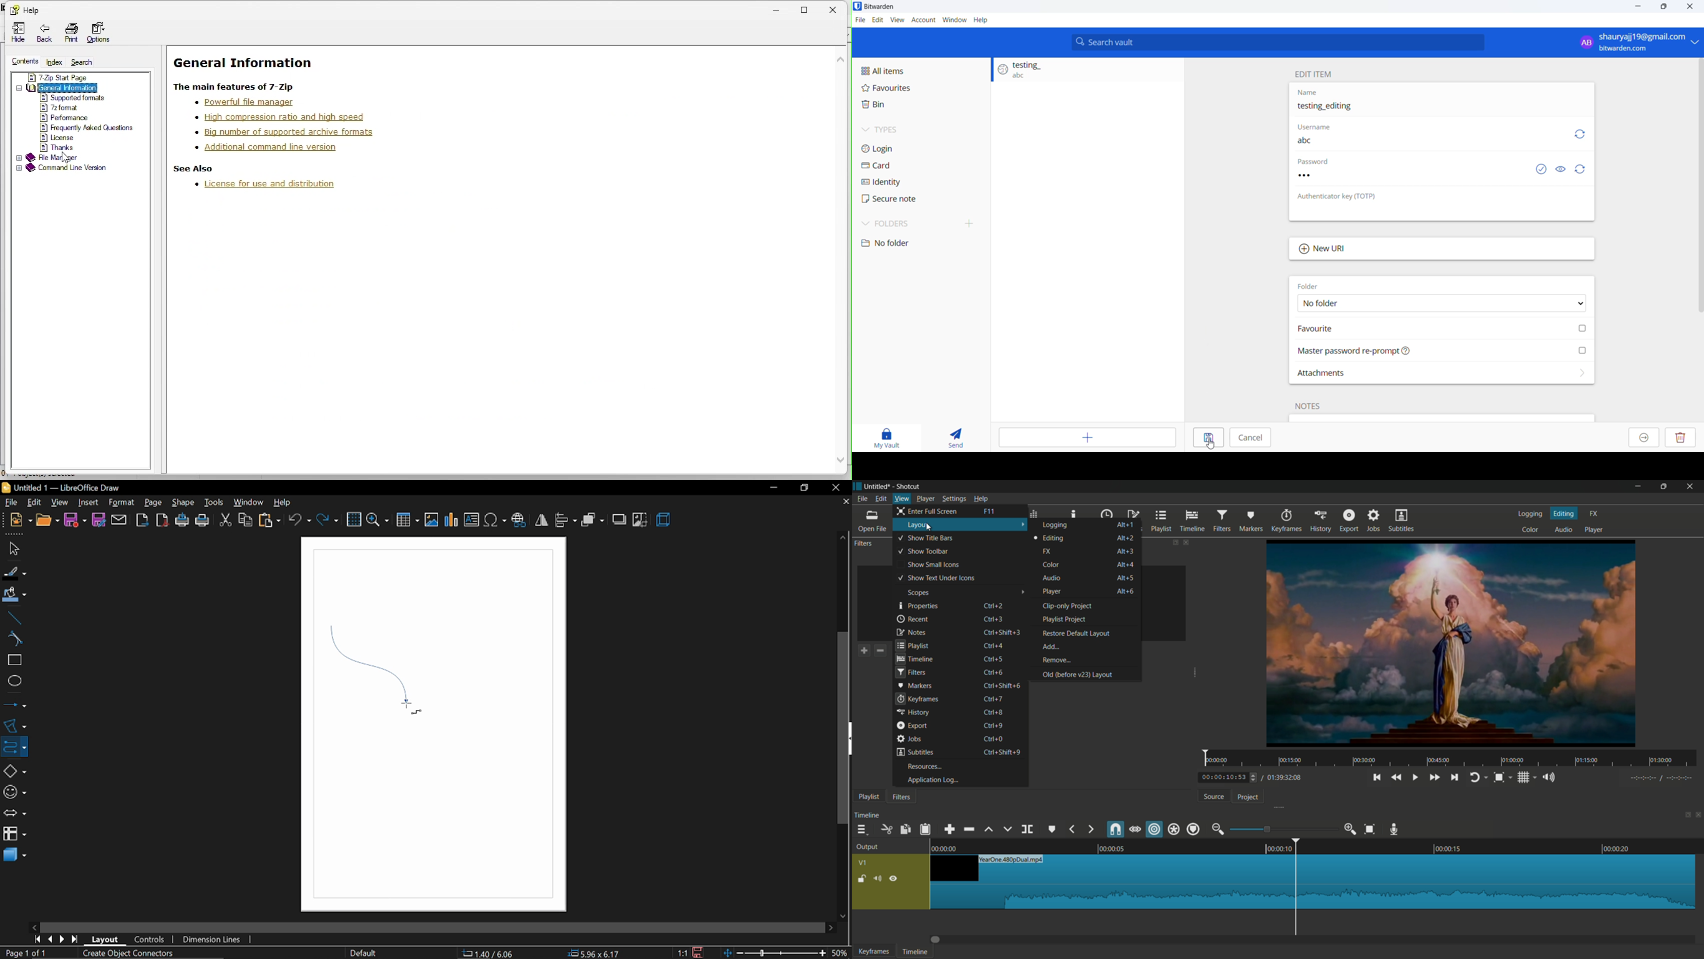 The image size is (1708, 980). What do you see at coordinates (1699, 815) in the screenshot?
I see `close timeline` at bounding box center [1699, 815].